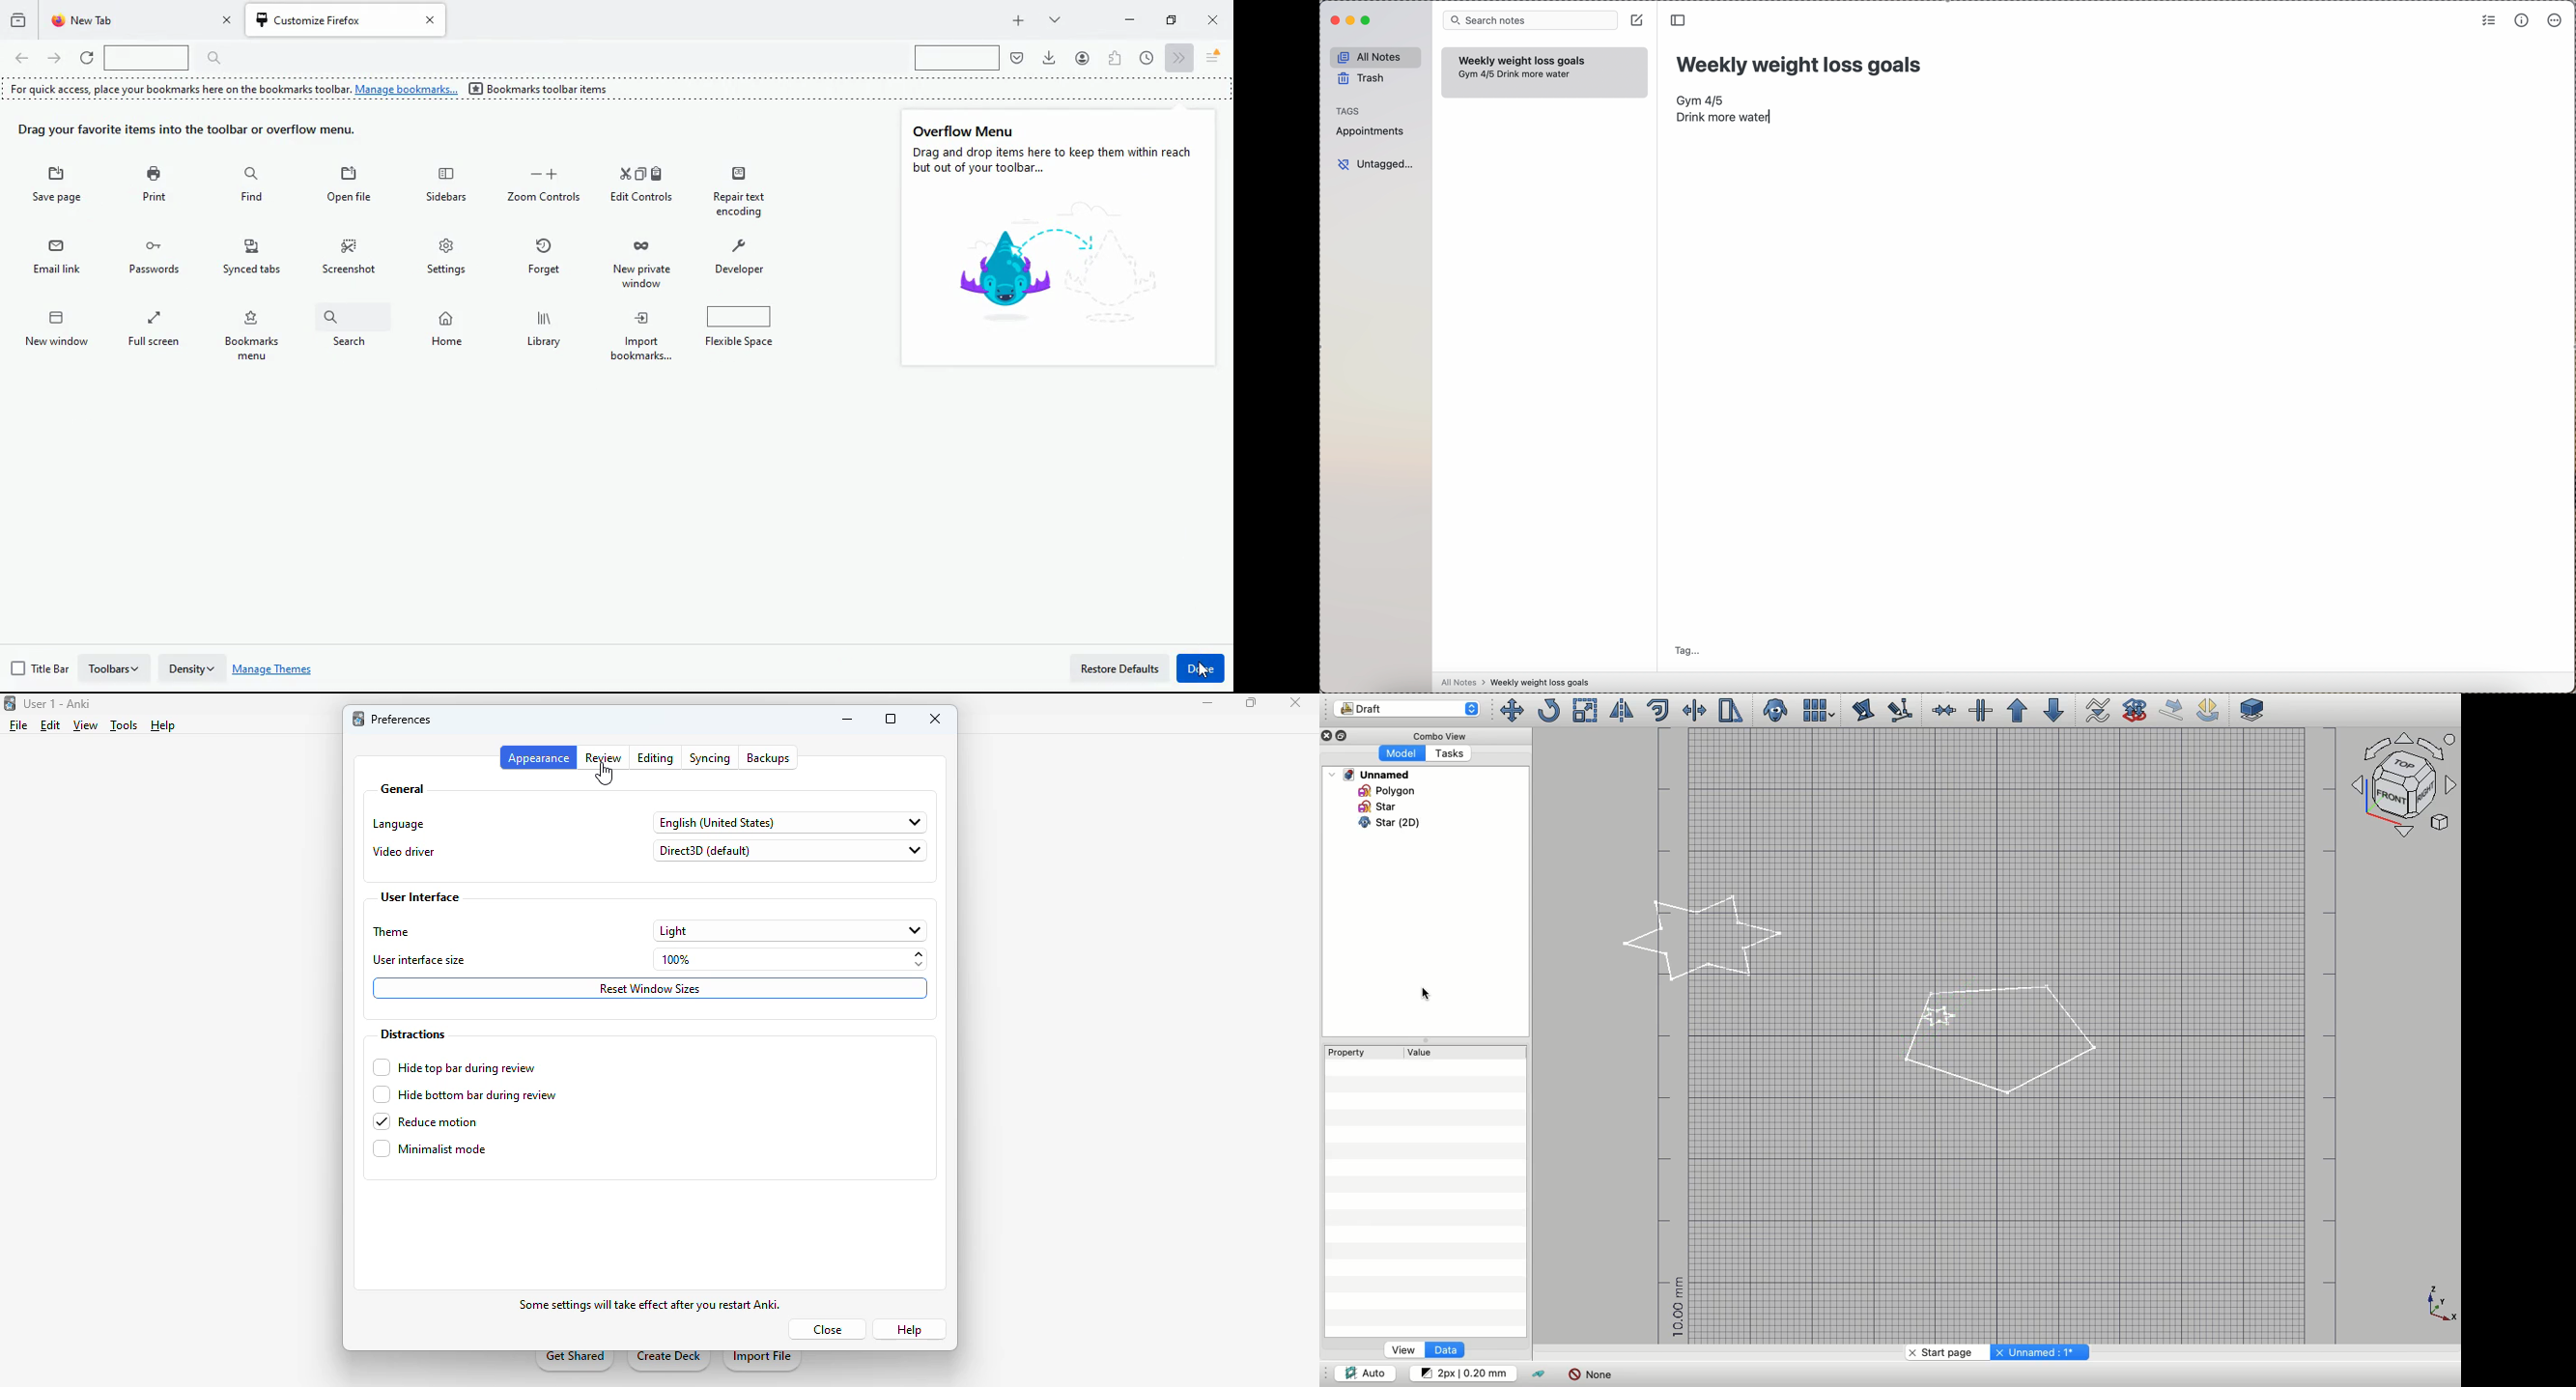 Image resolution: width=2576 pixels, height=1400 pixels. What do you see at coordinates (653, 1306) in the screenshot?
I see `some effects will take effect after you restart Anki` at bounding box center [653, 1306].